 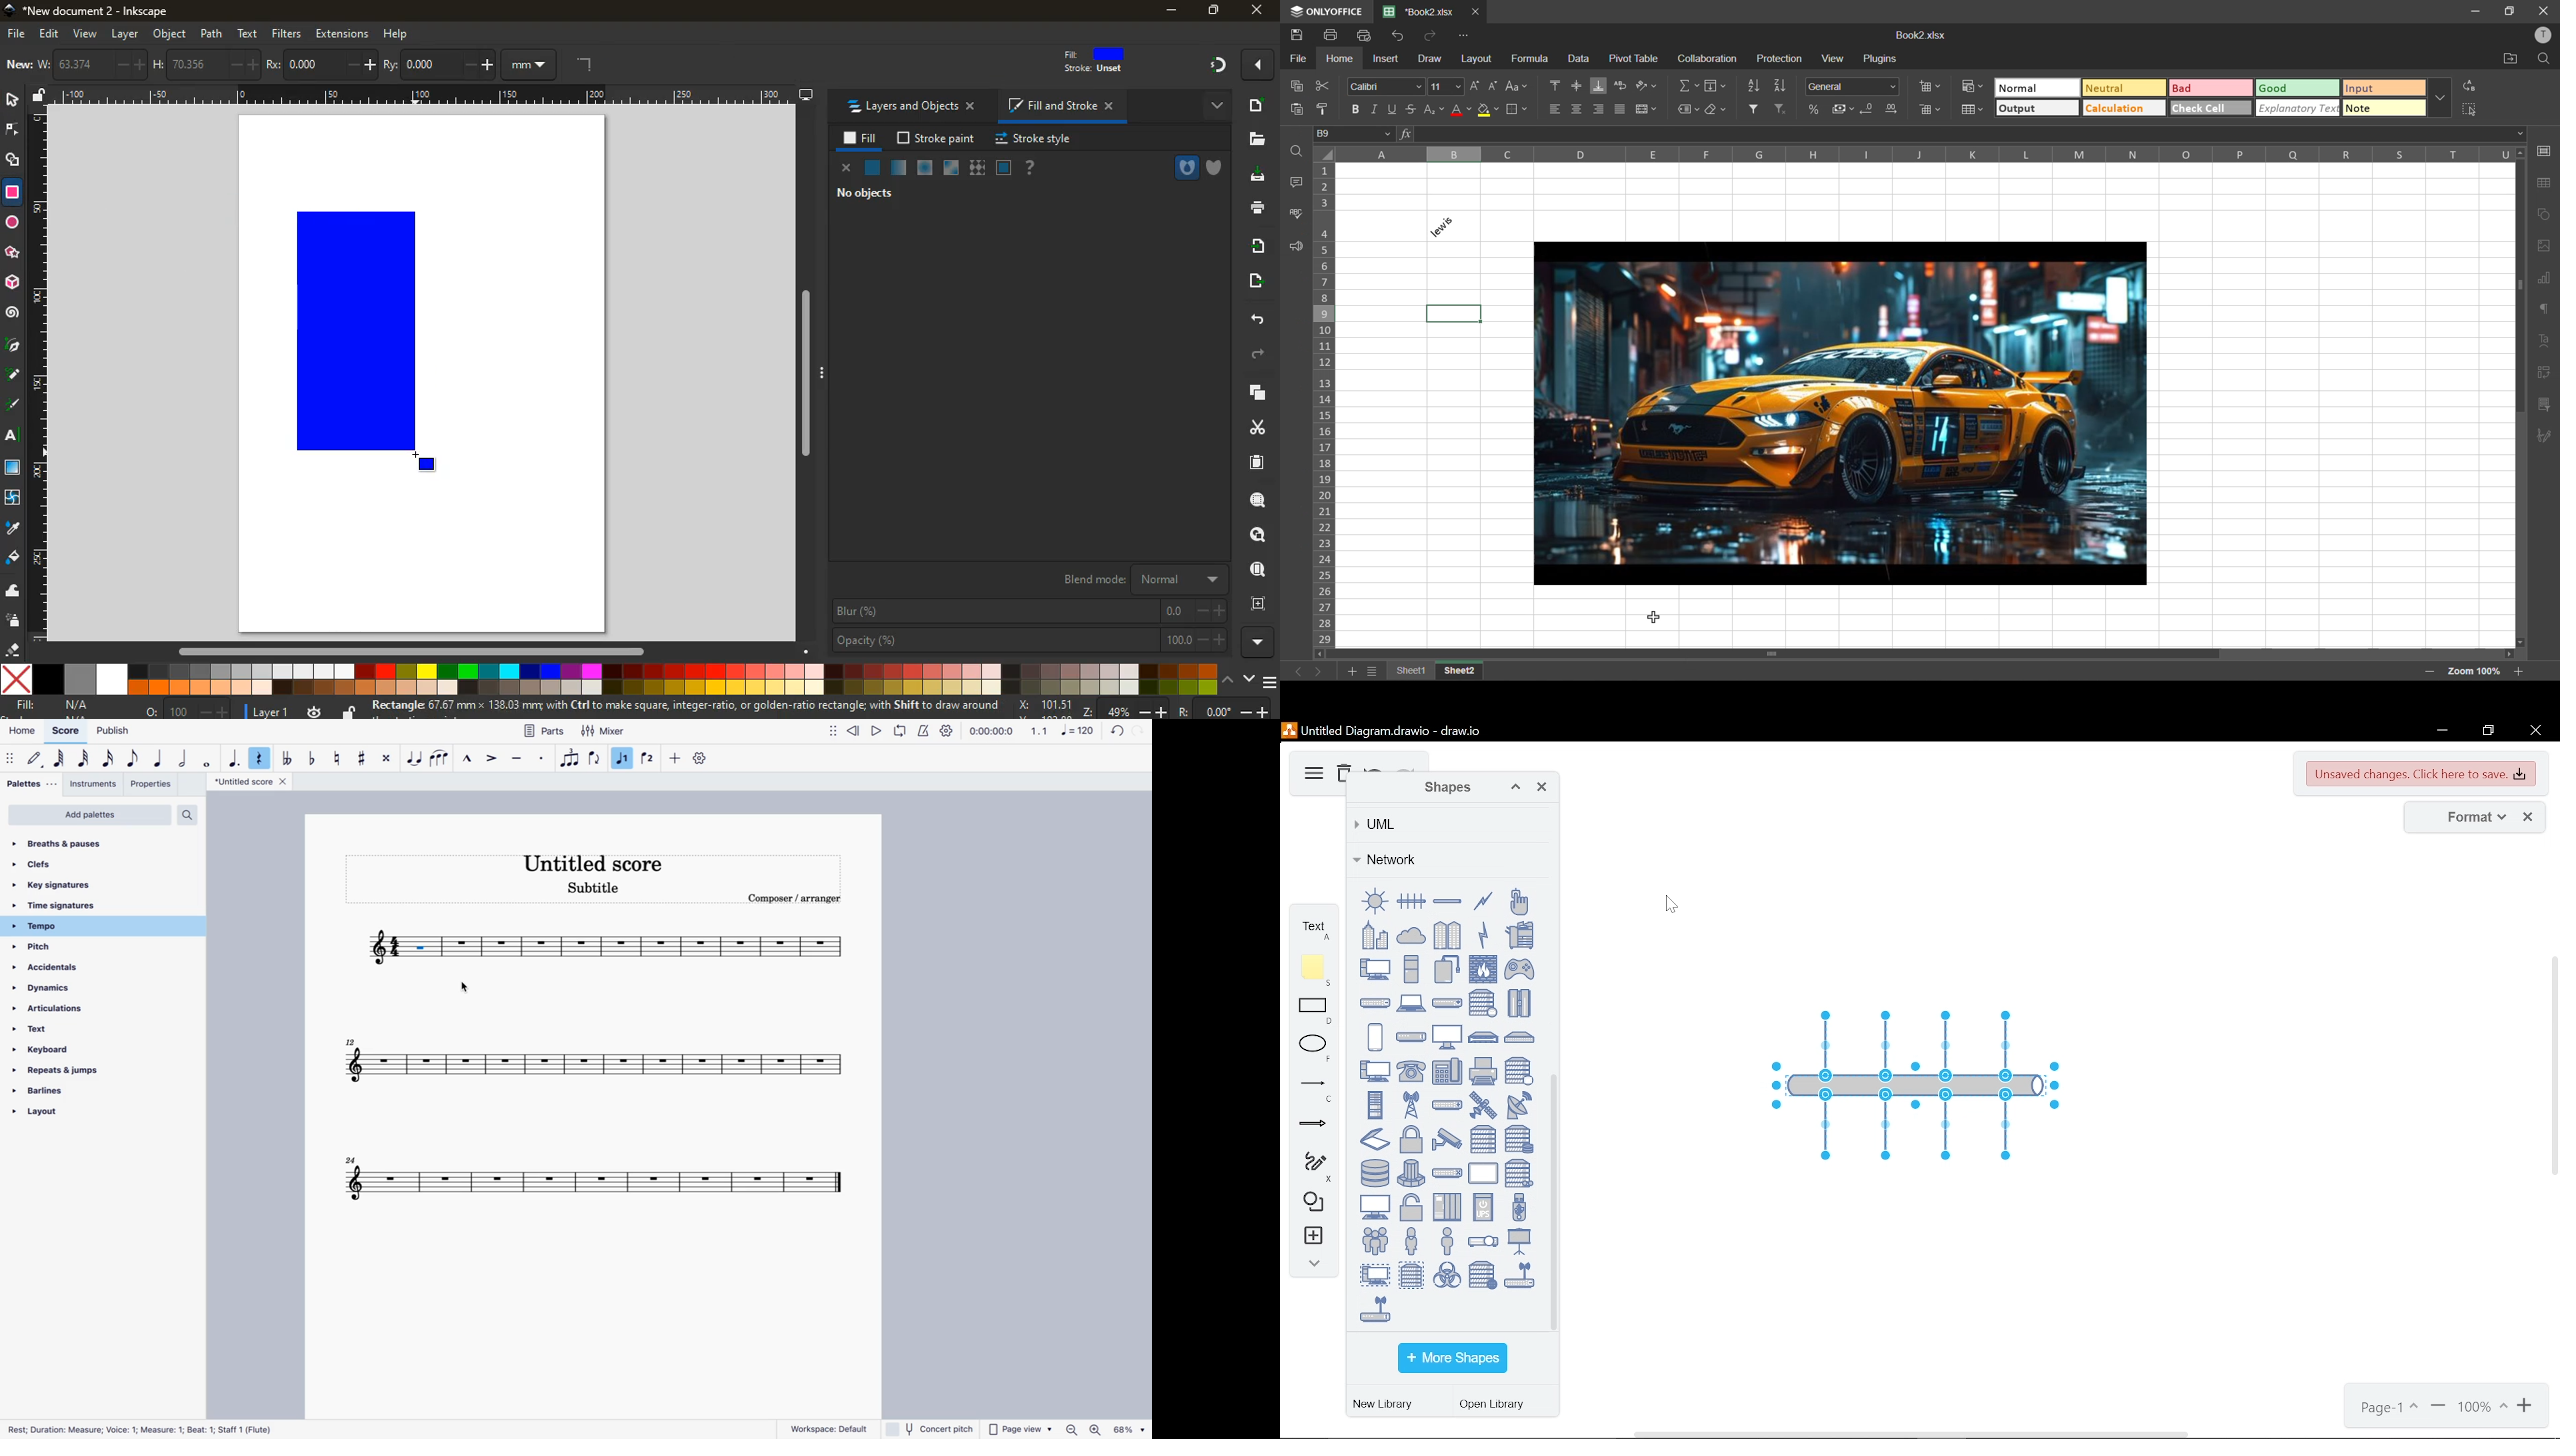 What do you see at coordinates (1406, 769) in the screenshot?
I see `redo` at bounding box center [1406, 769].